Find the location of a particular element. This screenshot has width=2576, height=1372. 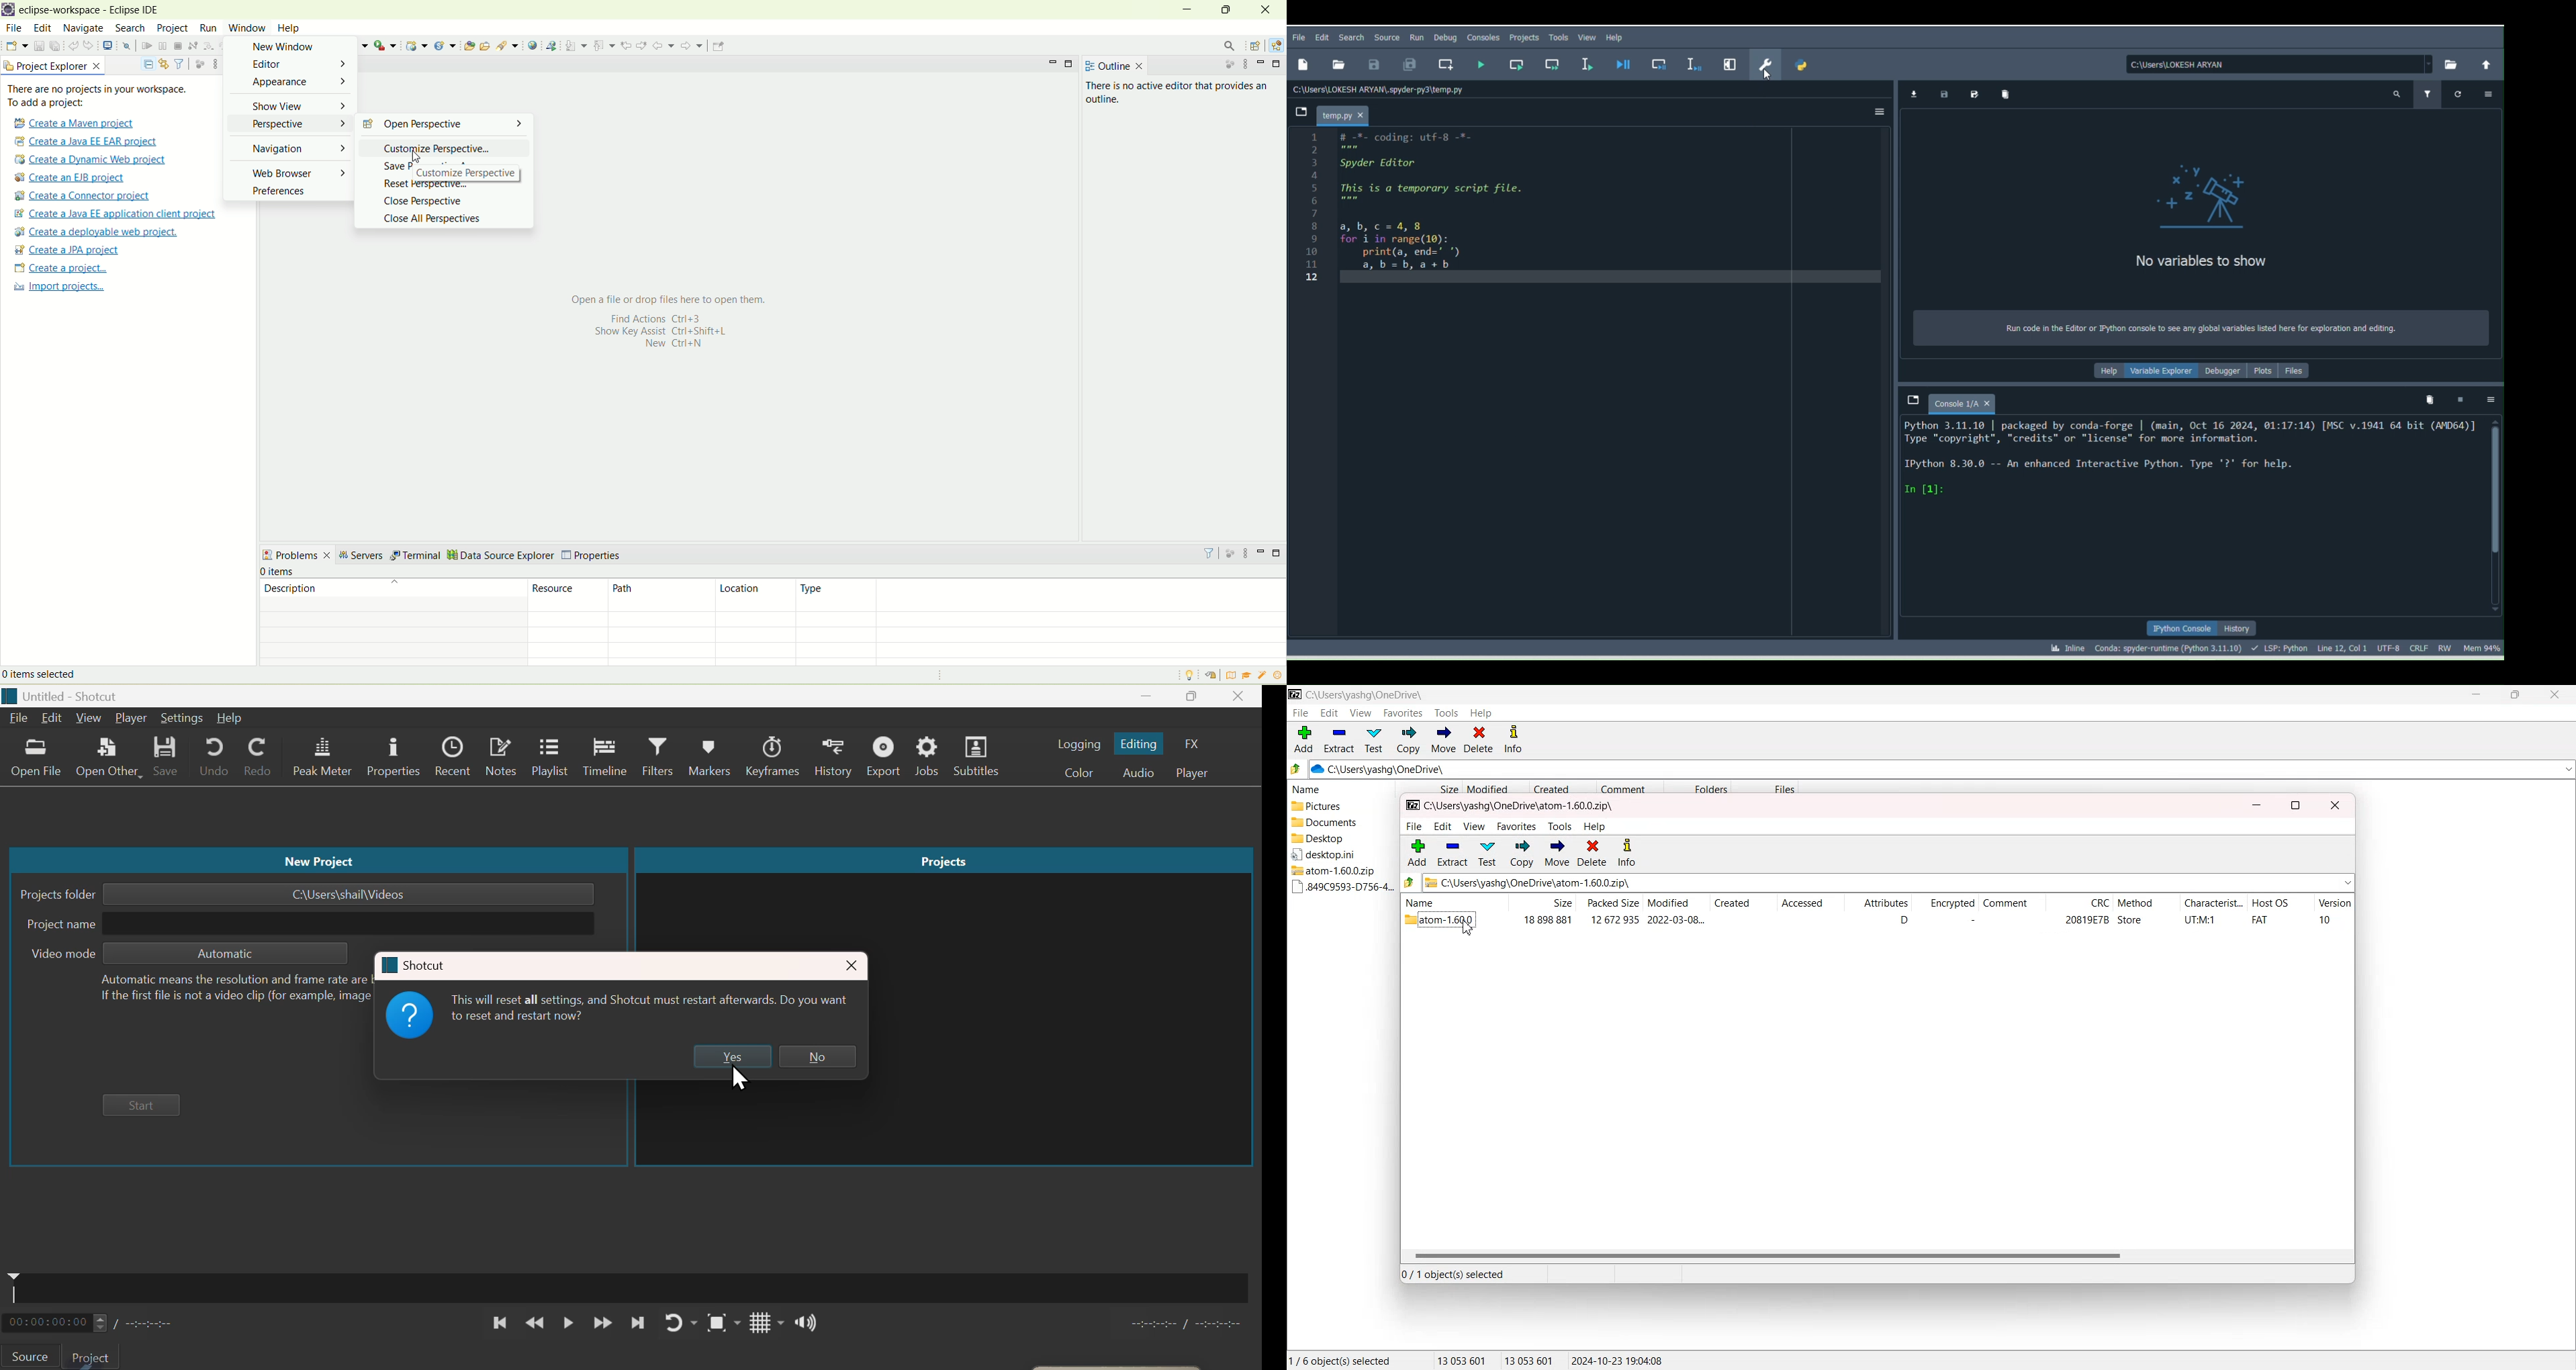

Video mode is located at coordinates (60, 954).